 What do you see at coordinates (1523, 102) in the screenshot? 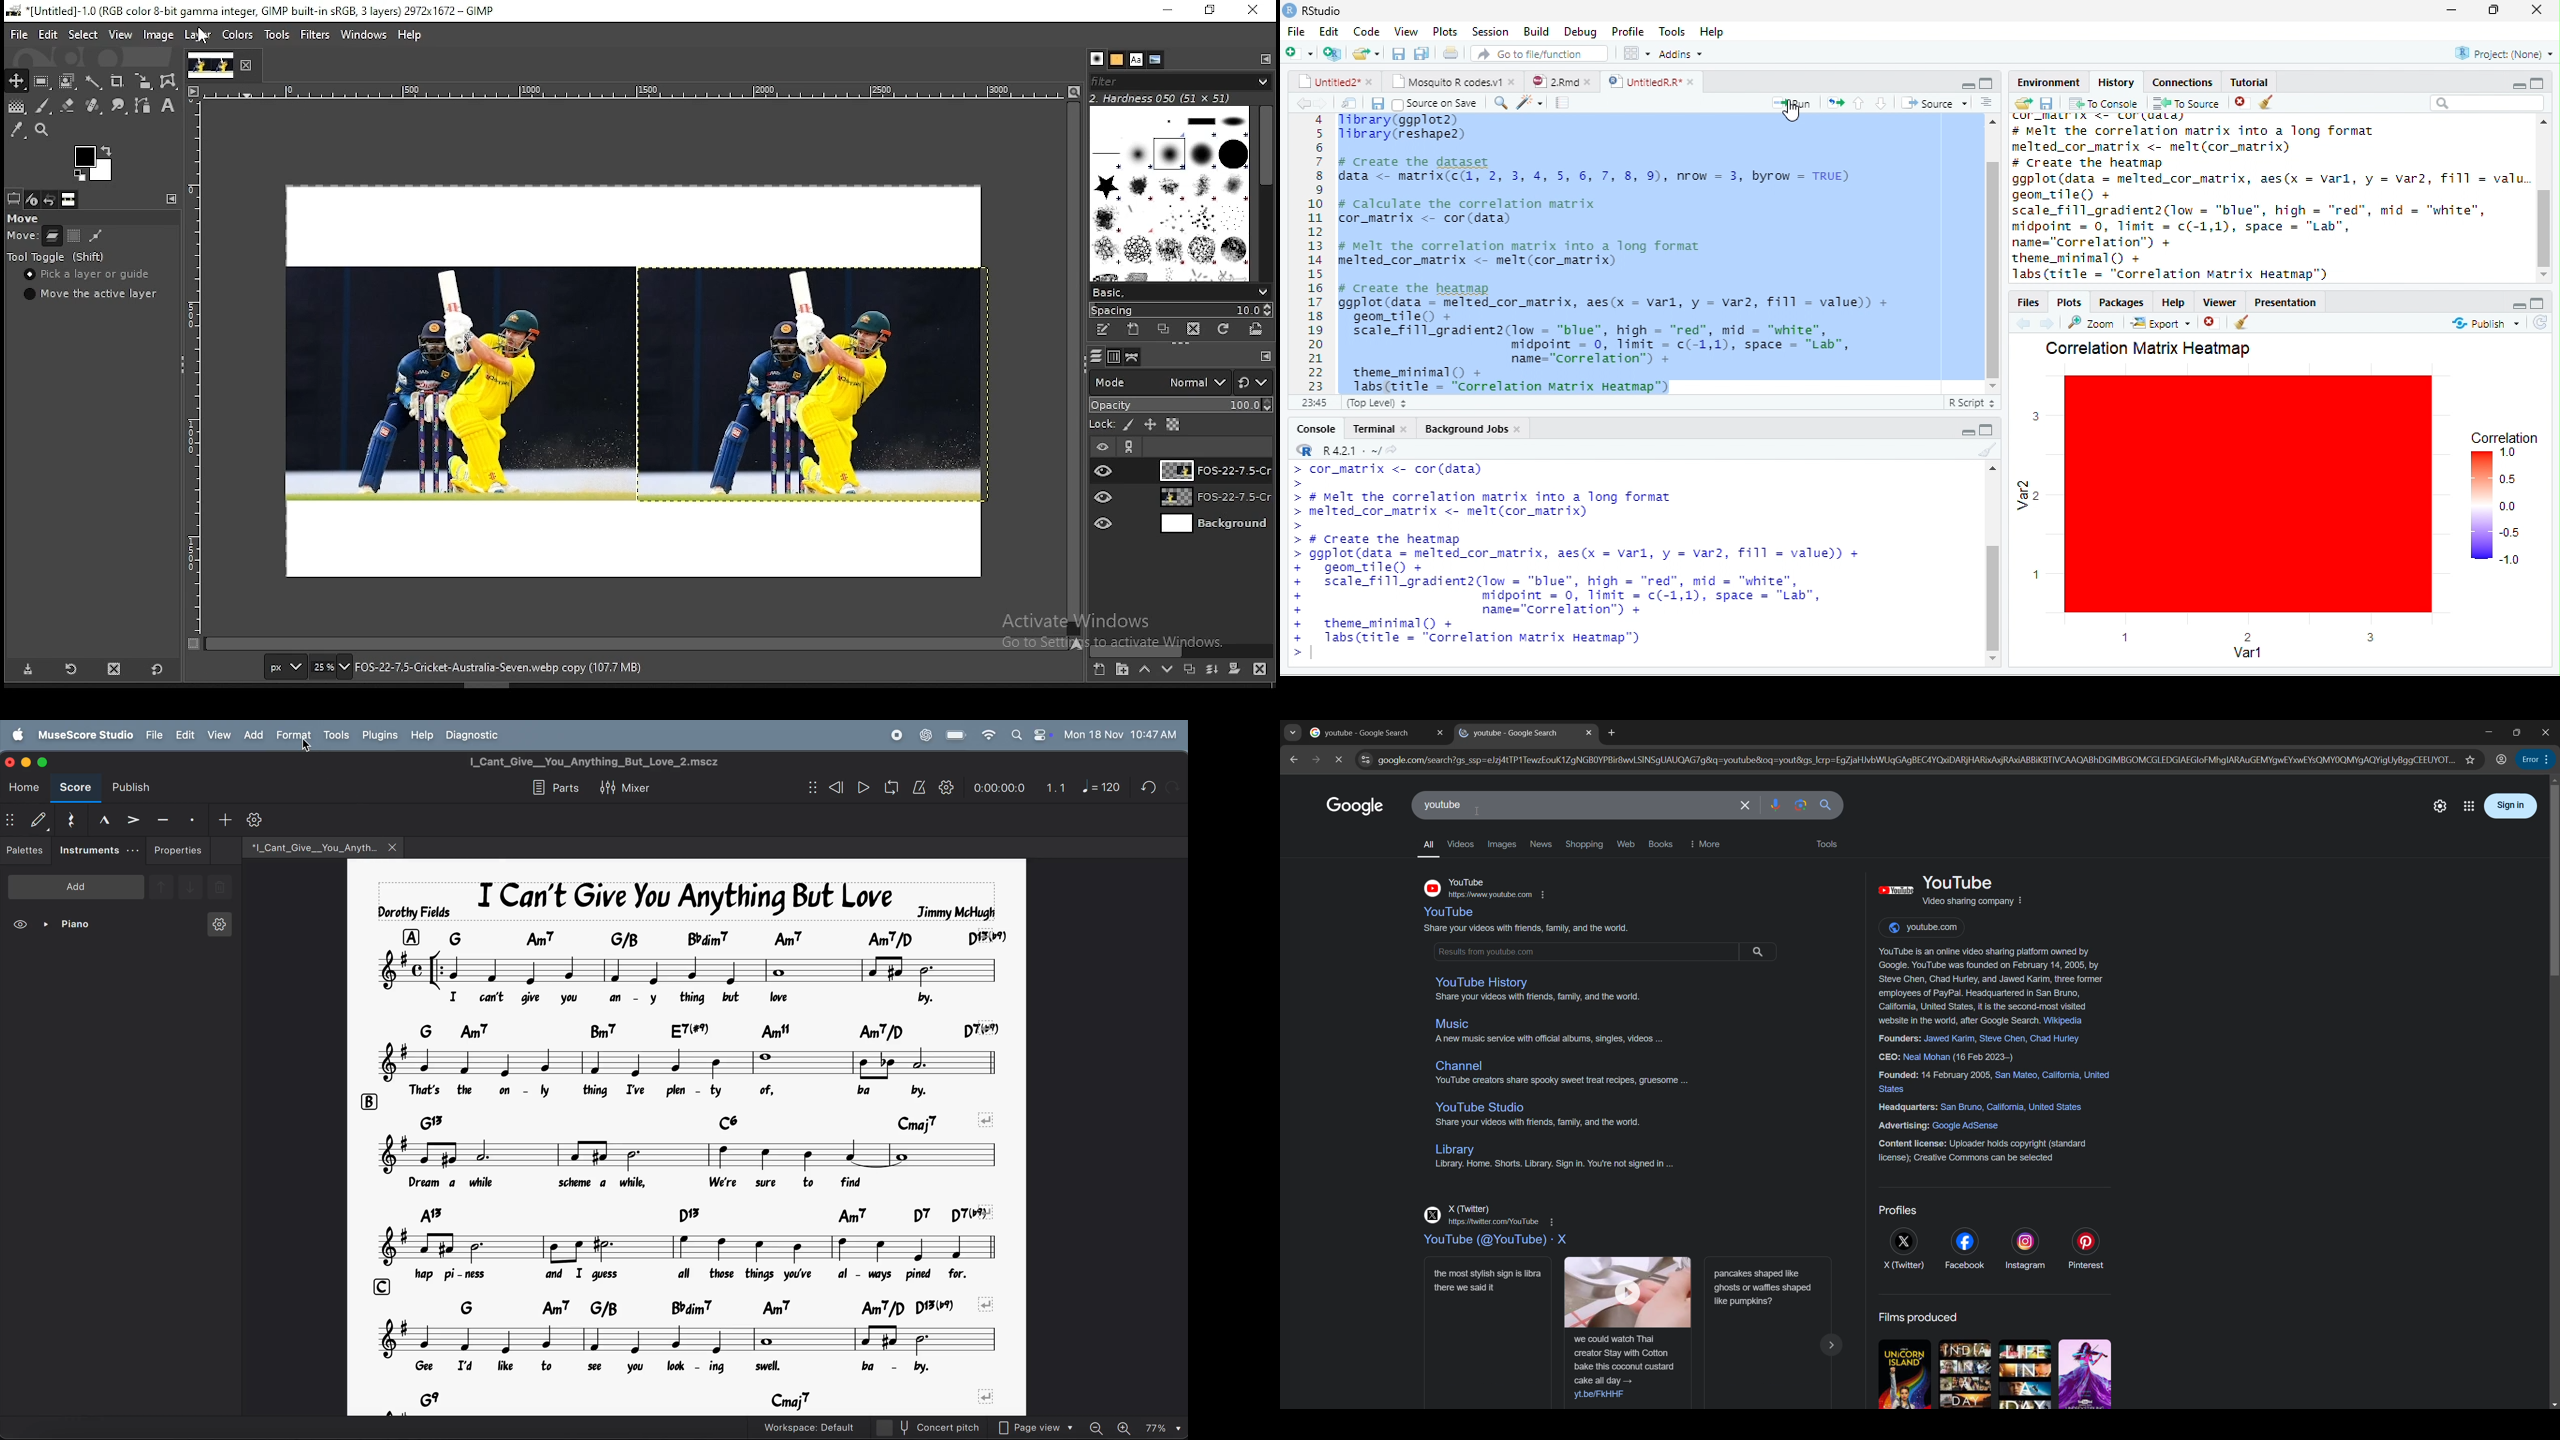
I see `search` at bounding box center [1523, 102].